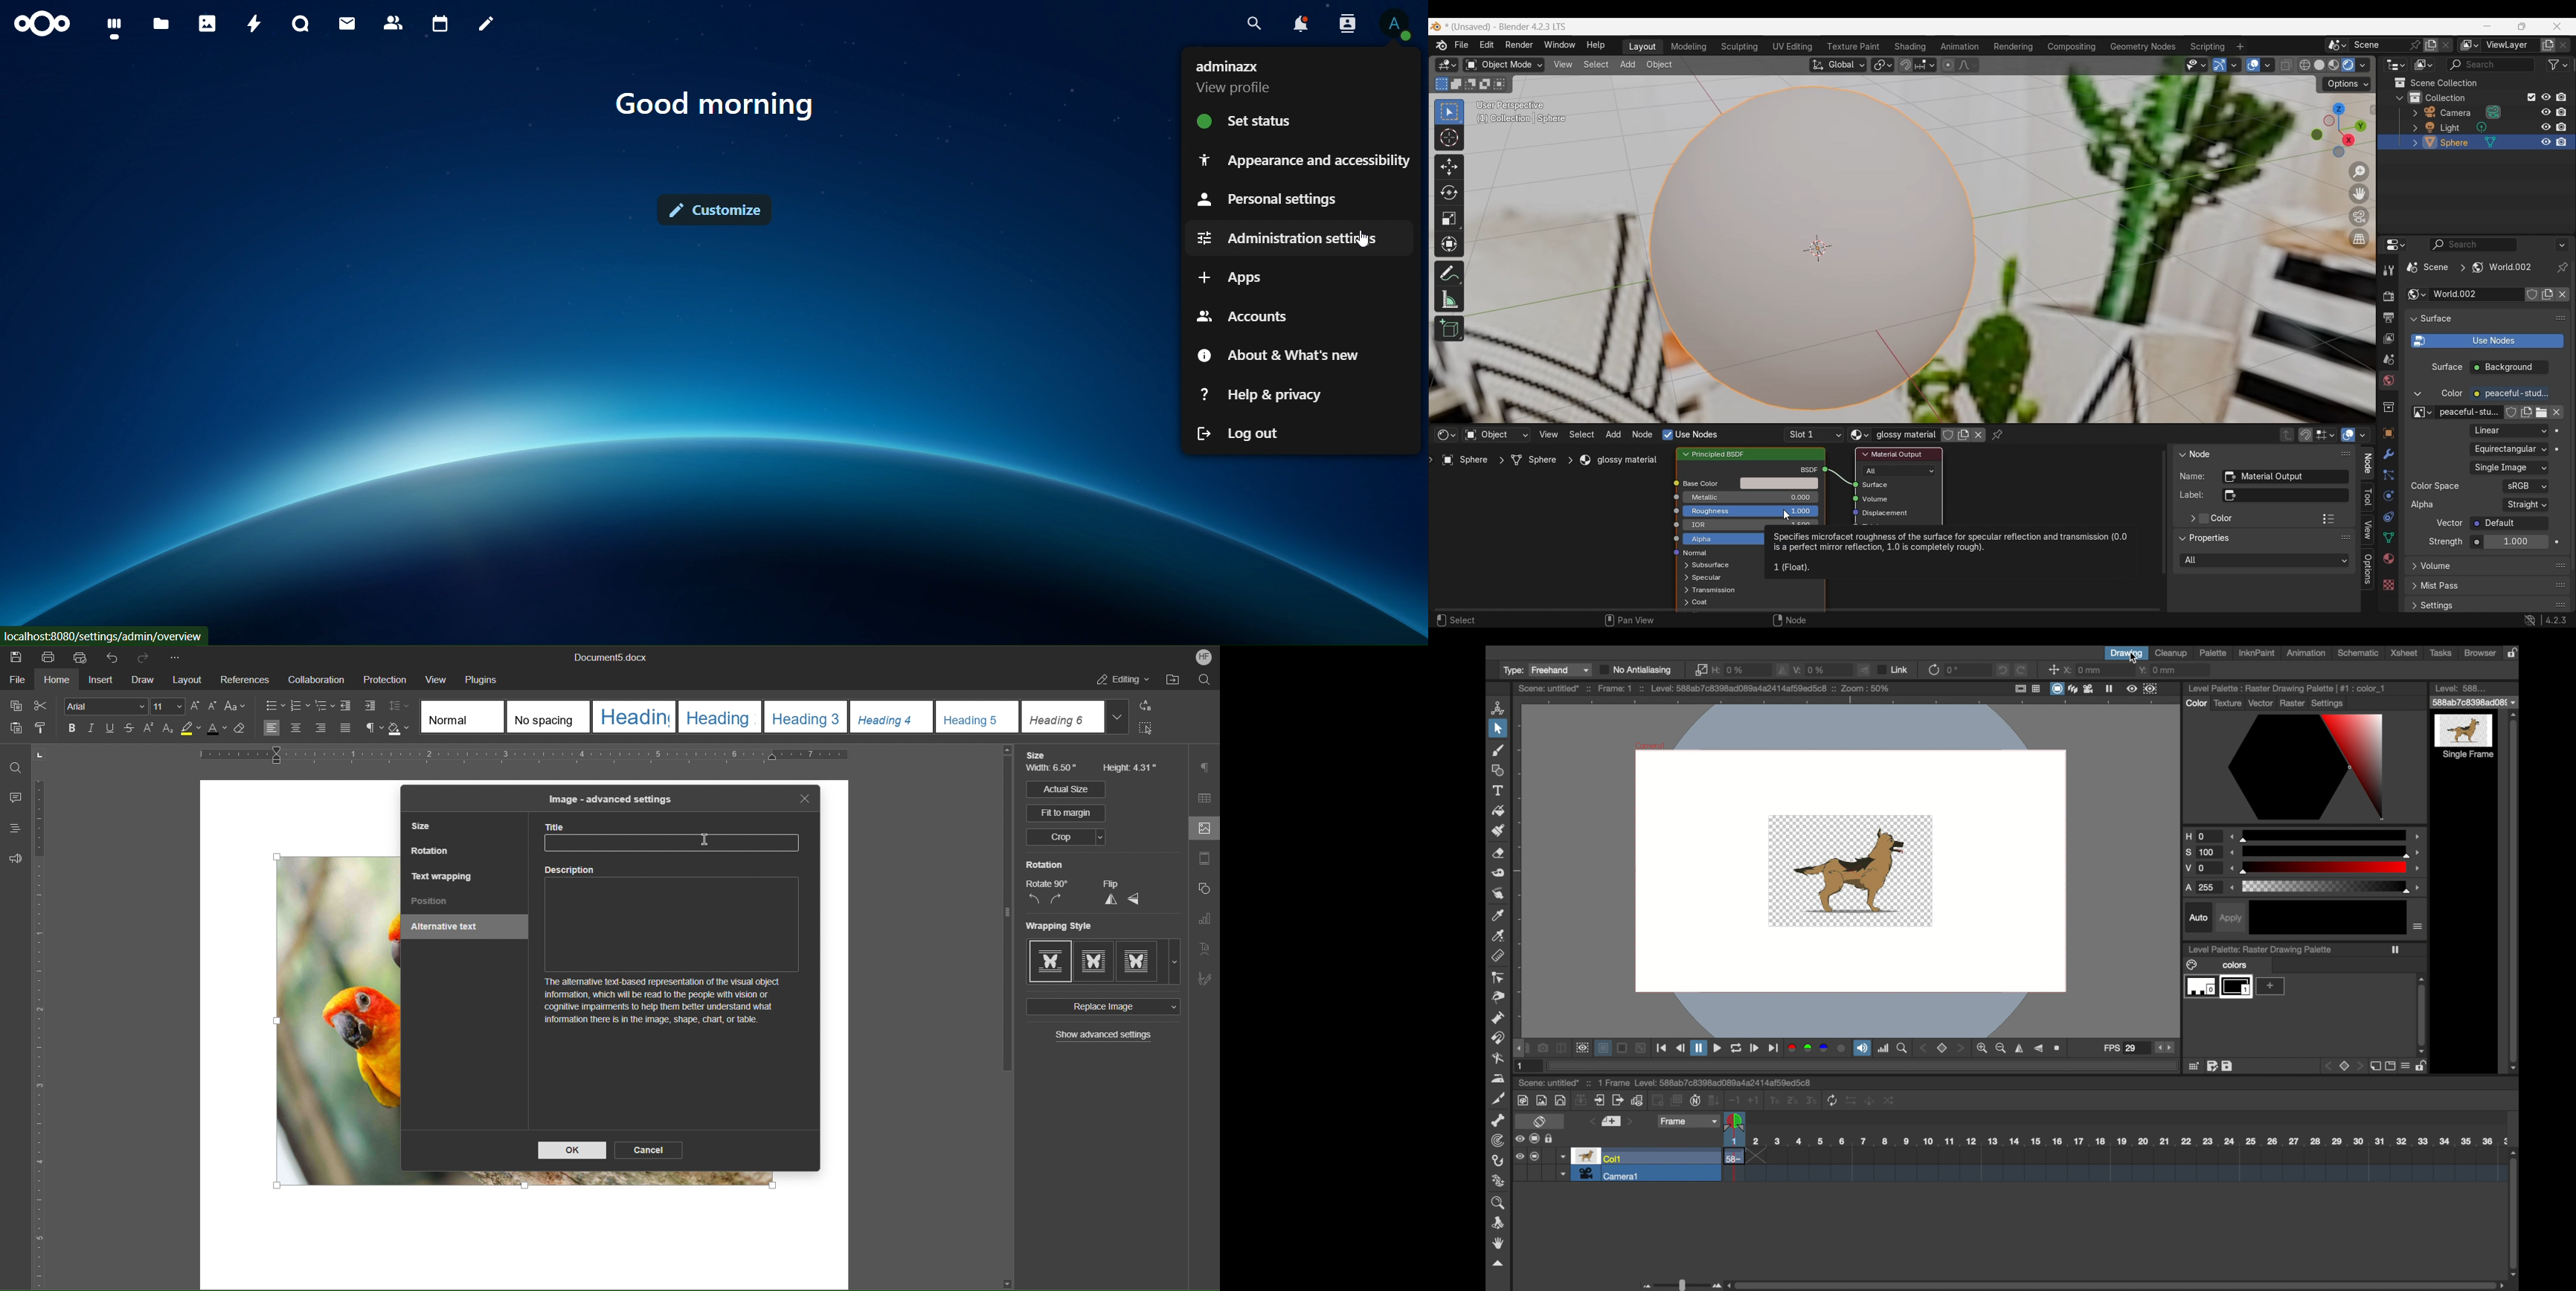 This screenshot has height=1316, width=2576. I want to click on Subscript, so click(168, 731).